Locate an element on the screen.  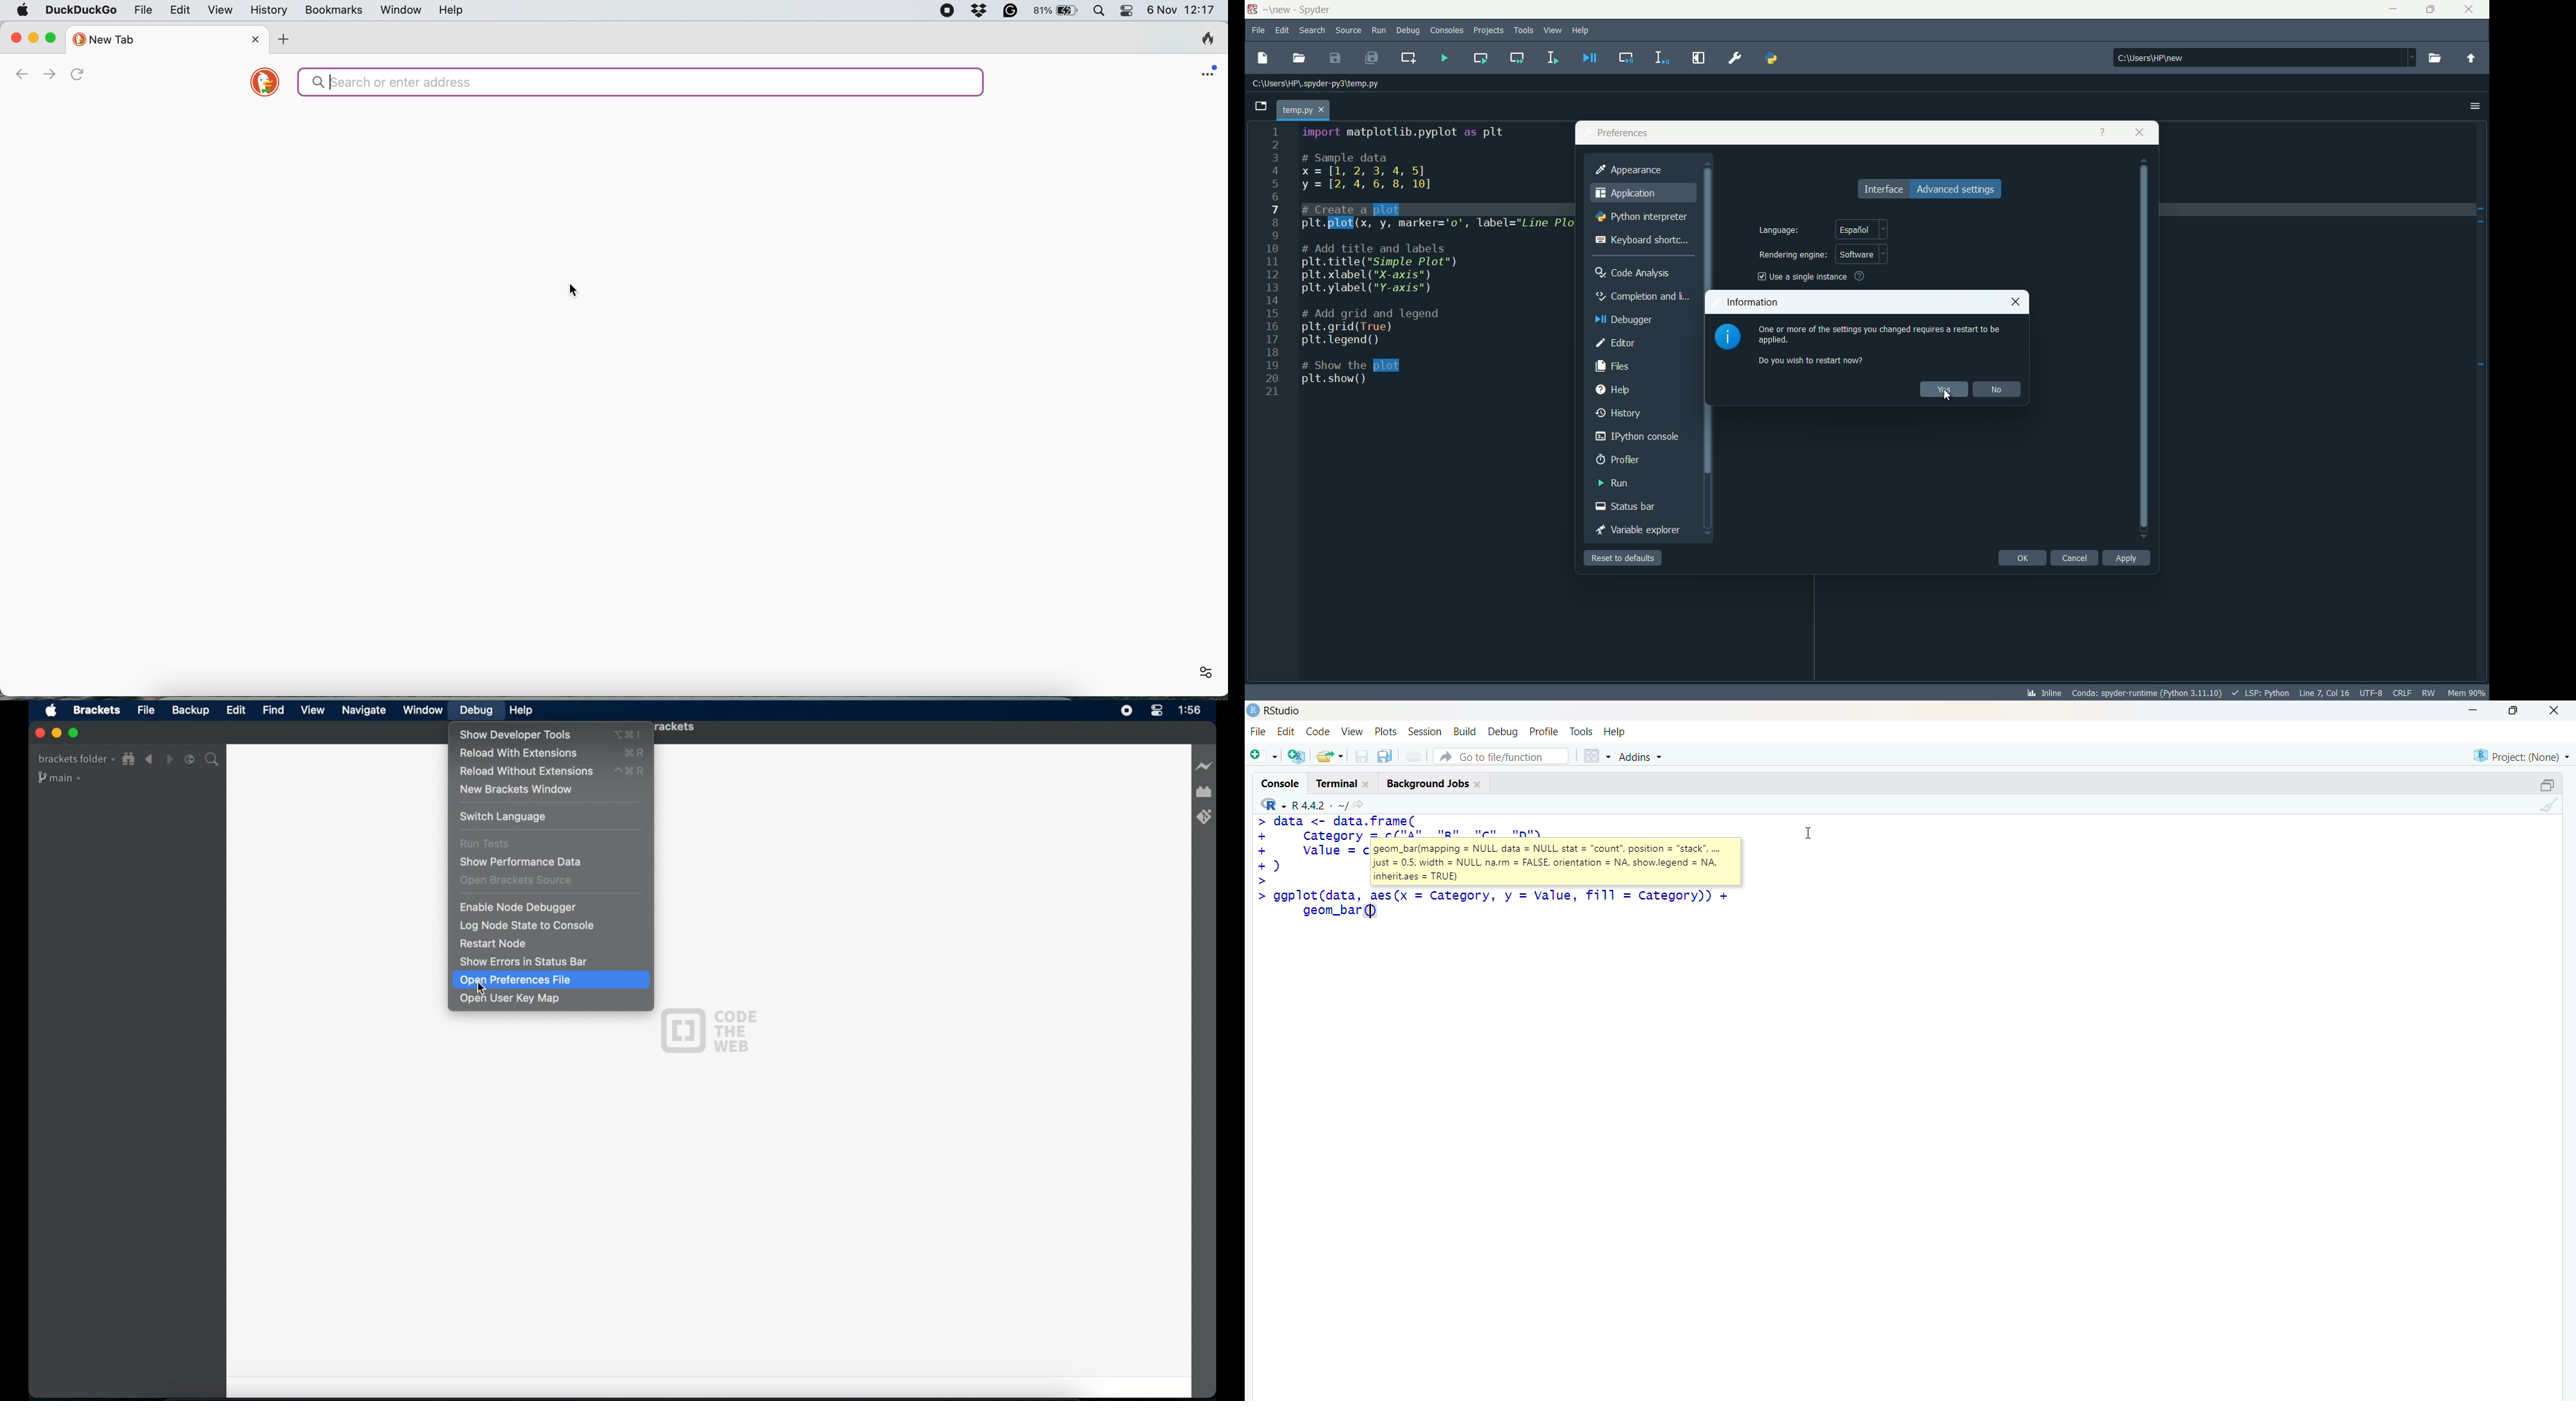
debug is located at coordinates (1409, 30).